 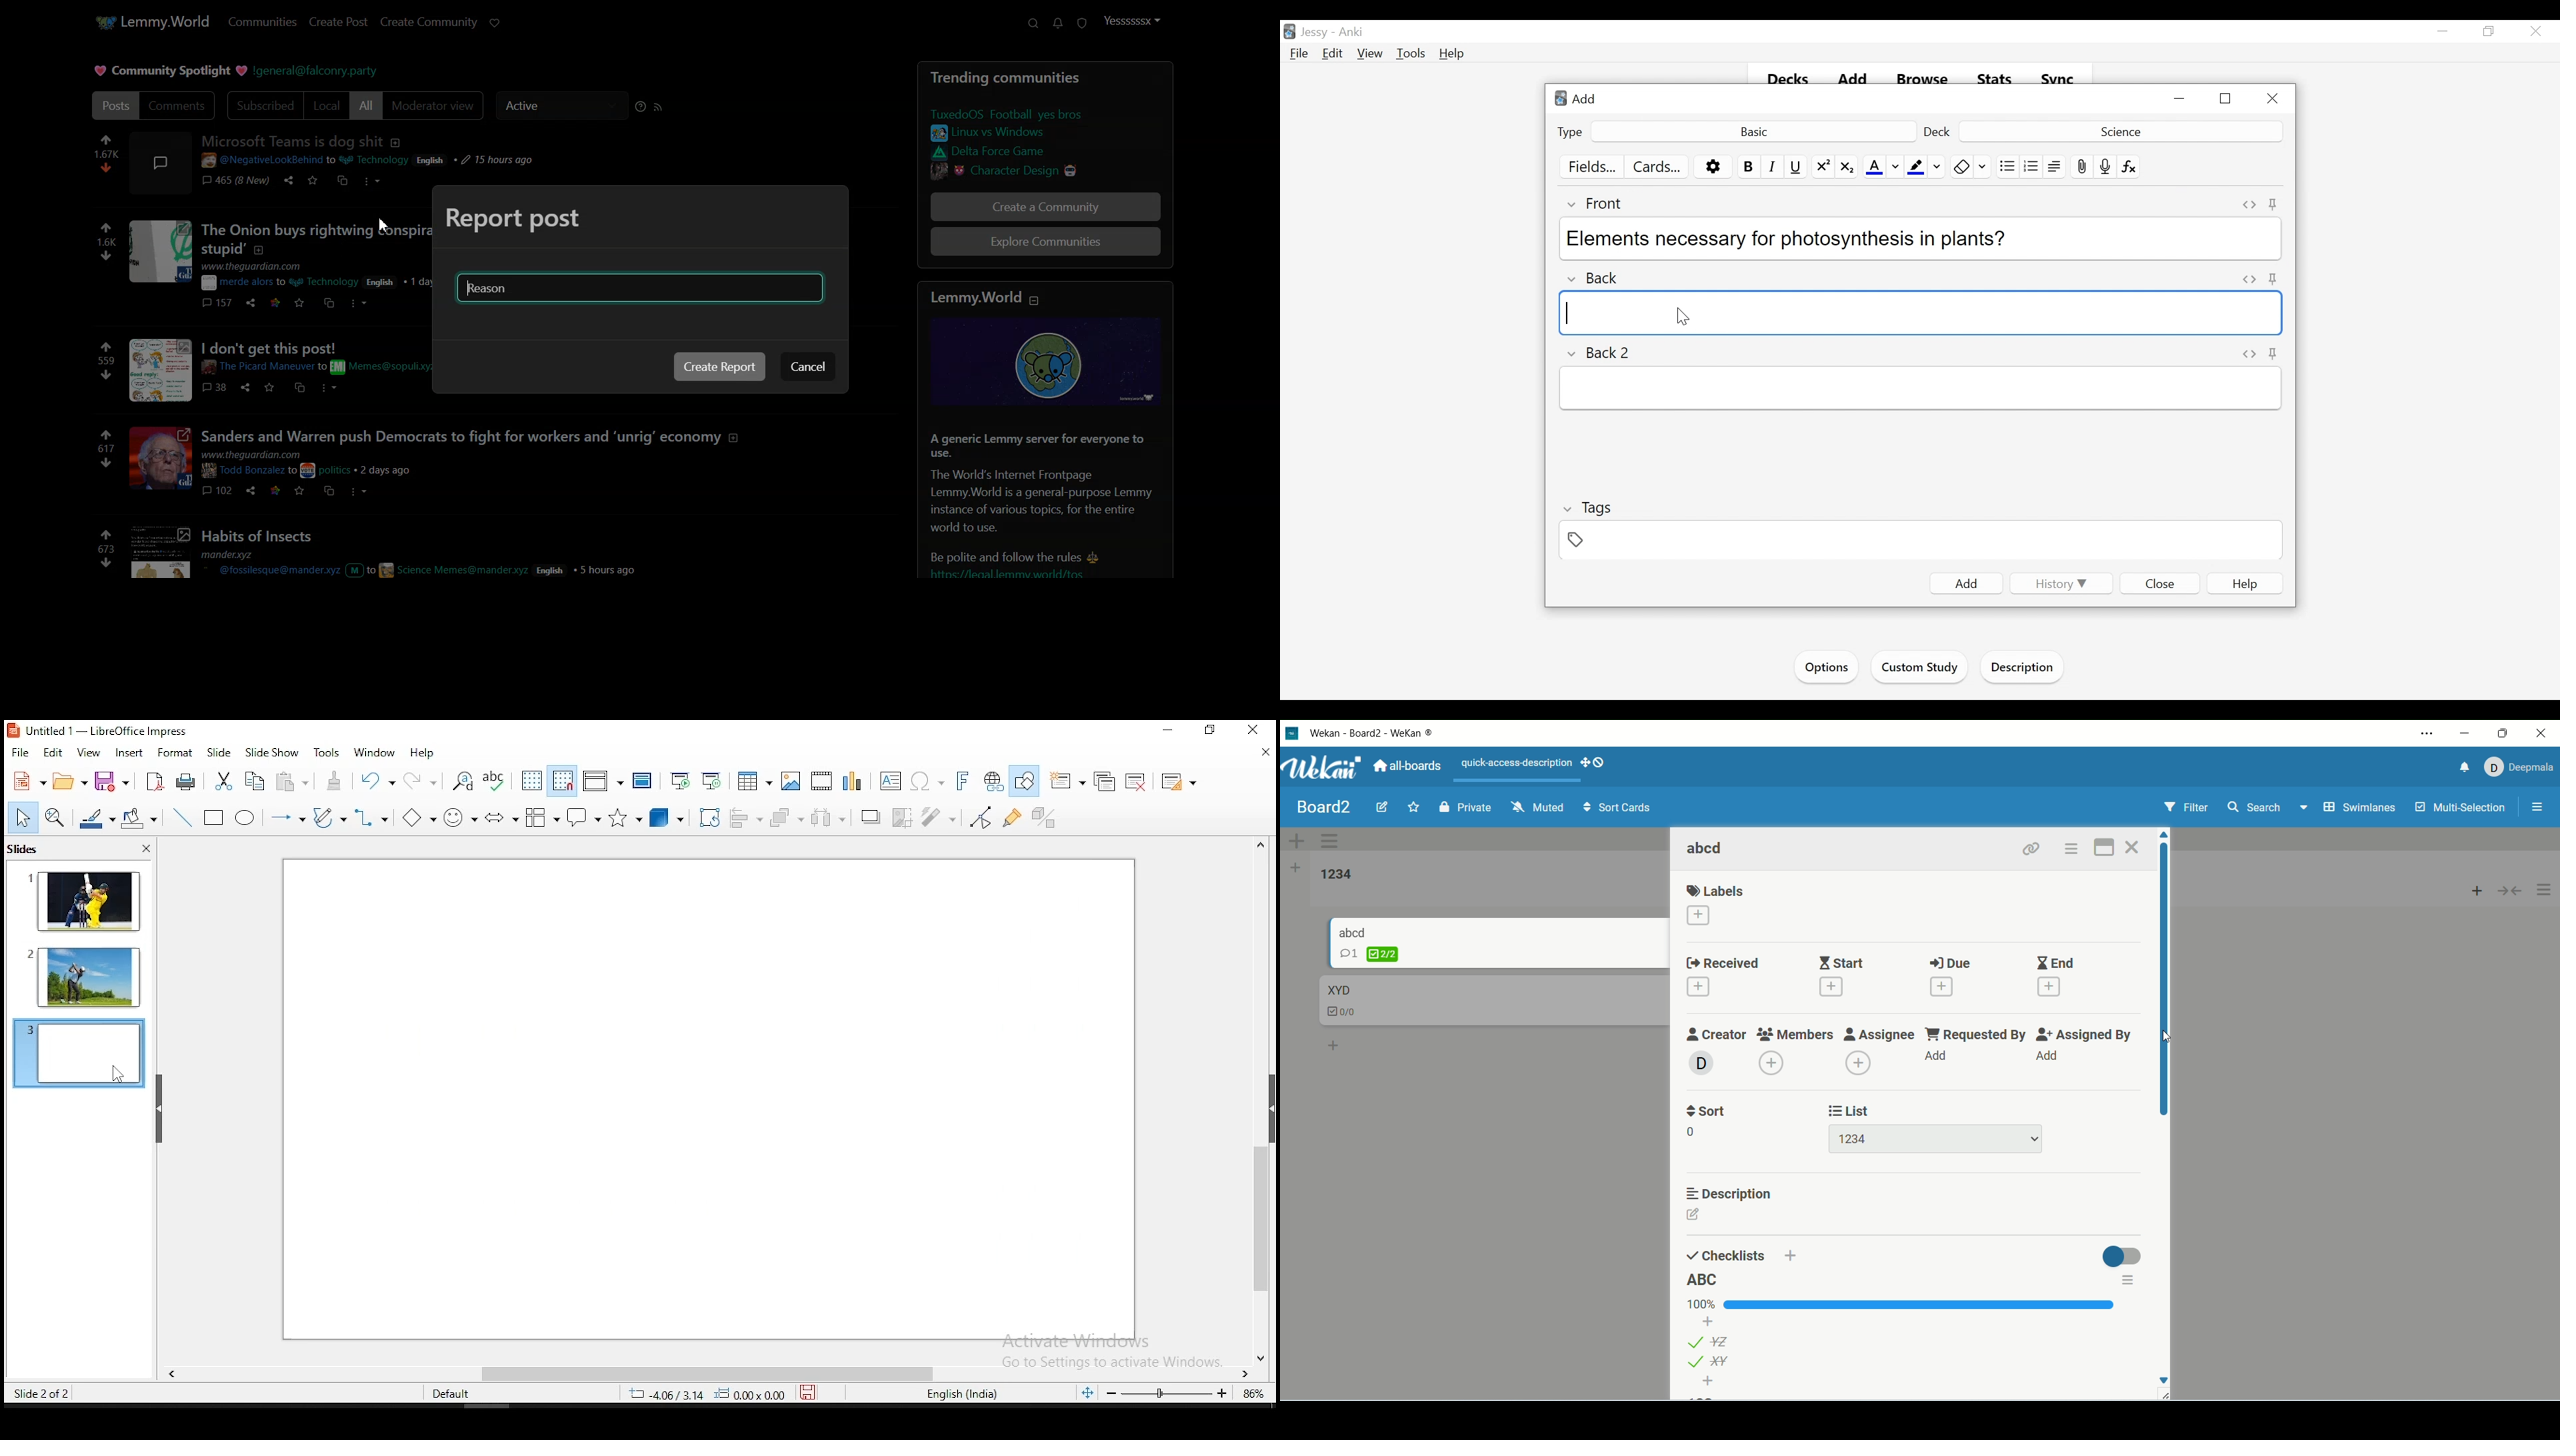 I want to click on Change Color, so click(x=1937, y=167).